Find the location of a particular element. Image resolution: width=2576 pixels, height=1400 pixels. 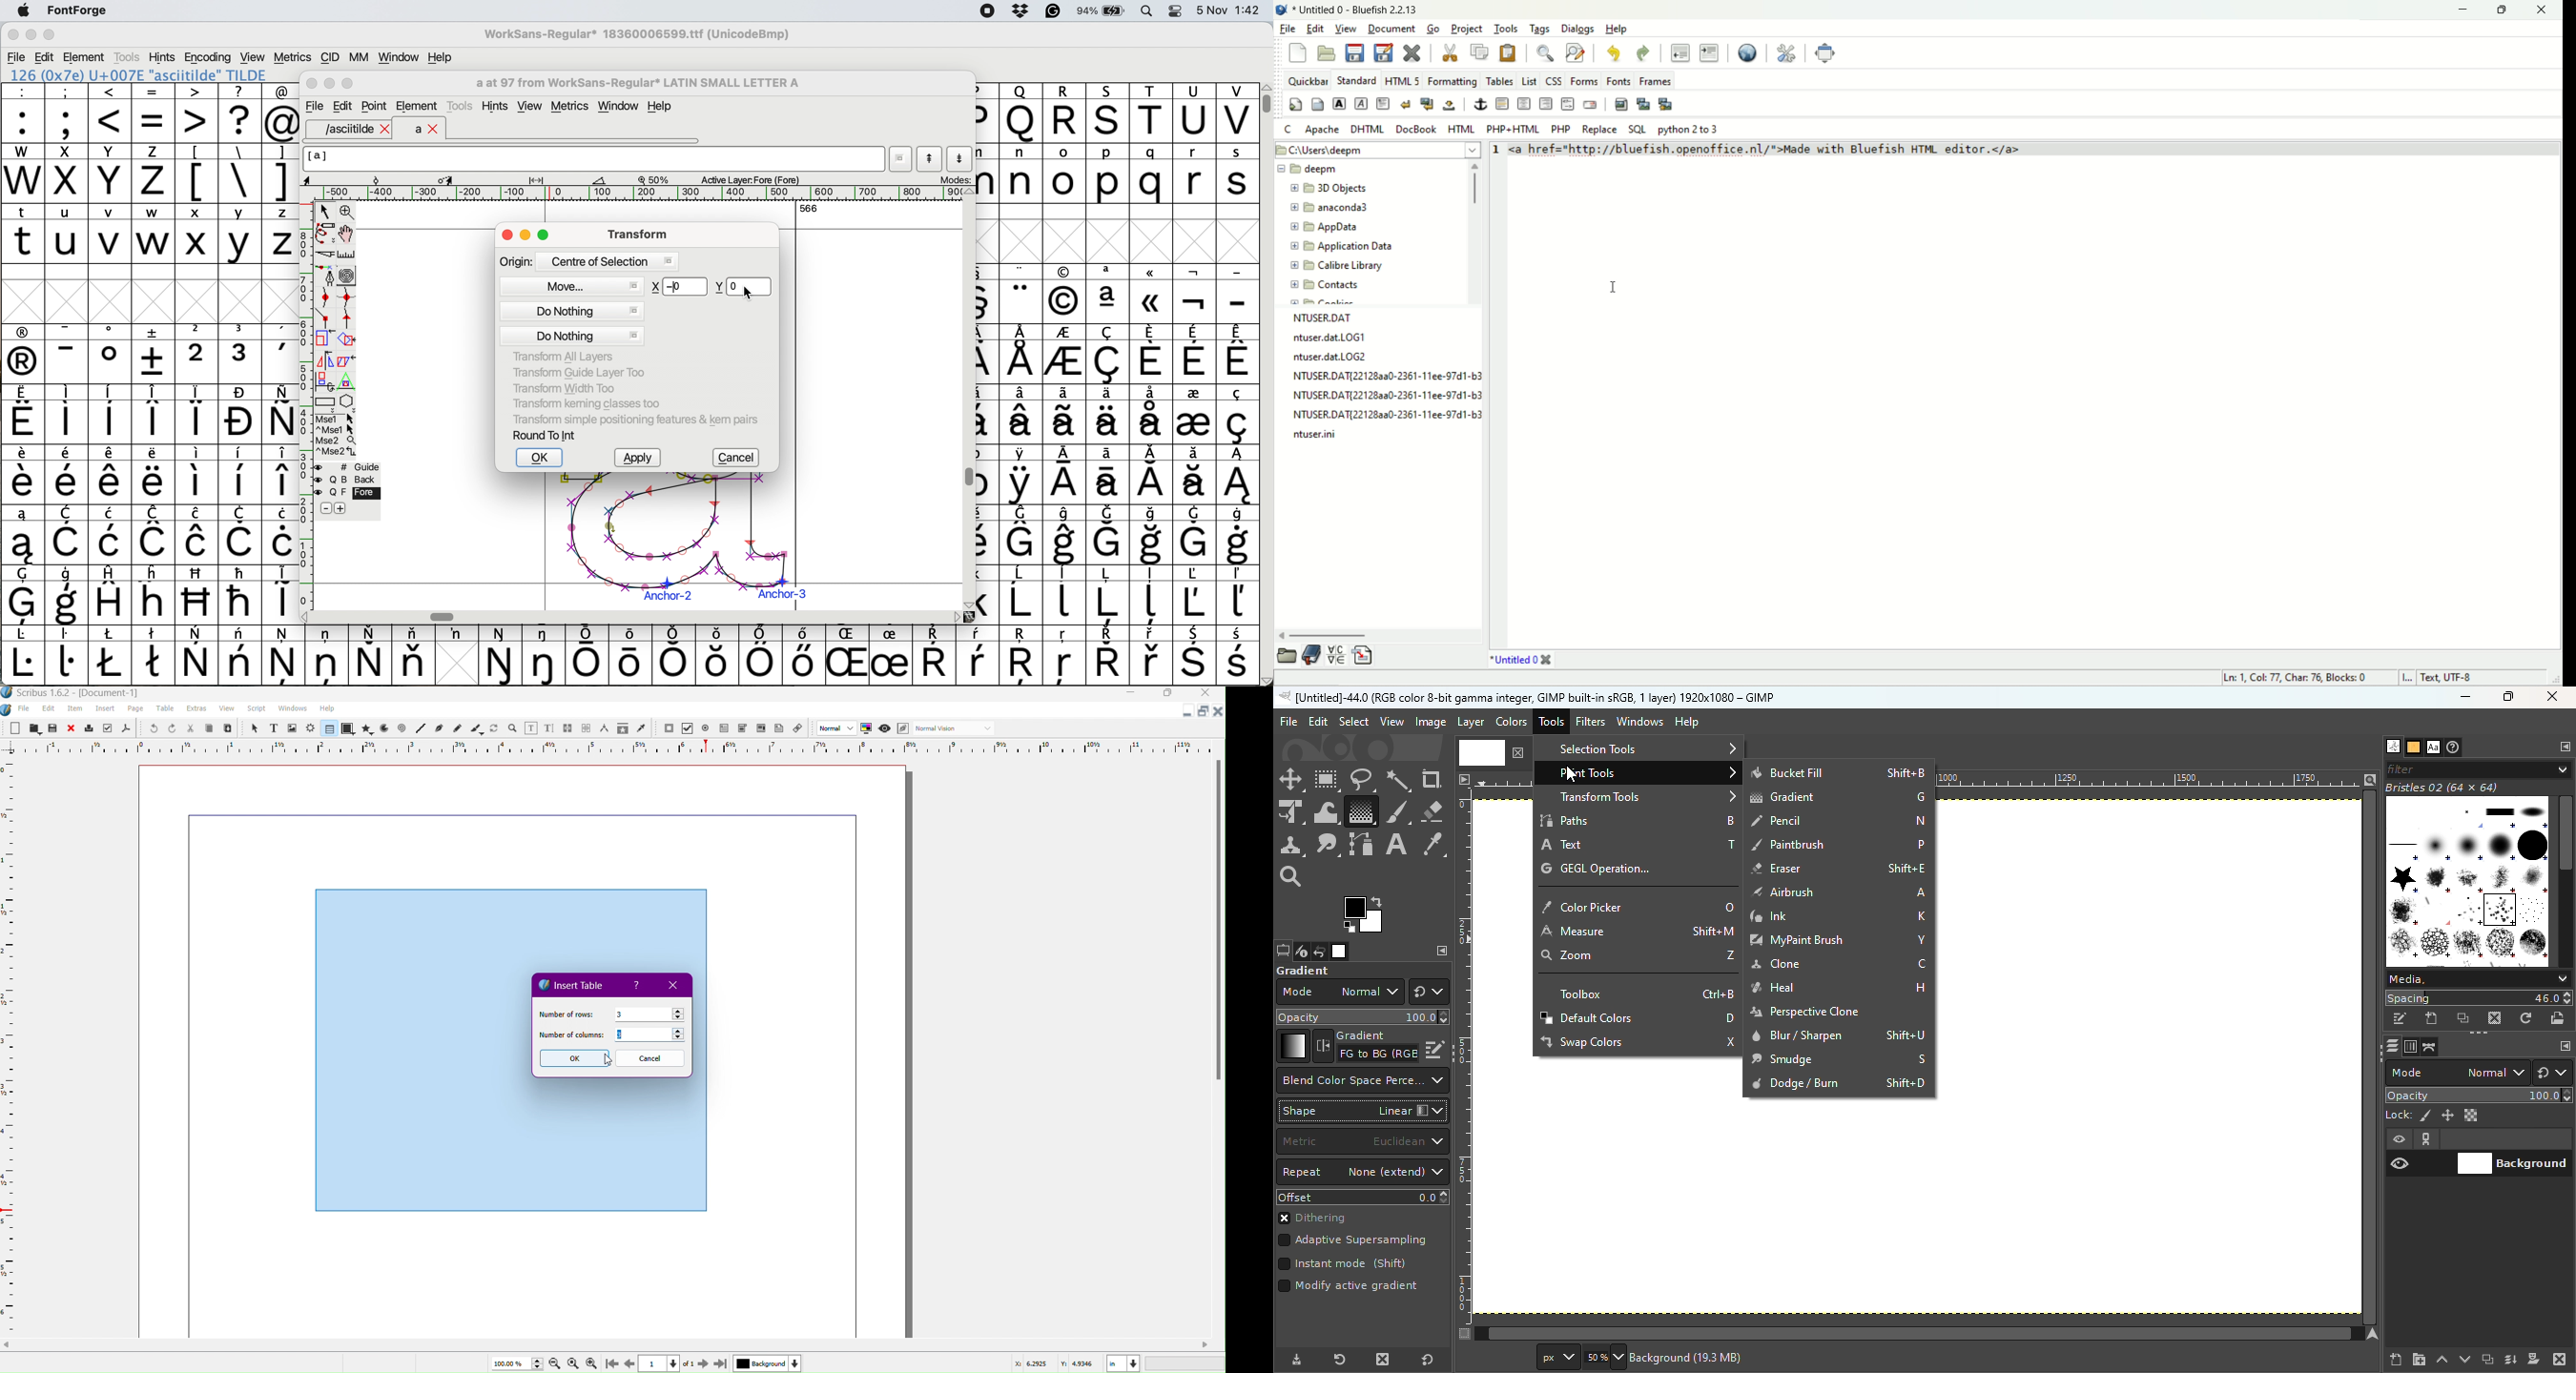

 is located at coordinates (1153, 293).